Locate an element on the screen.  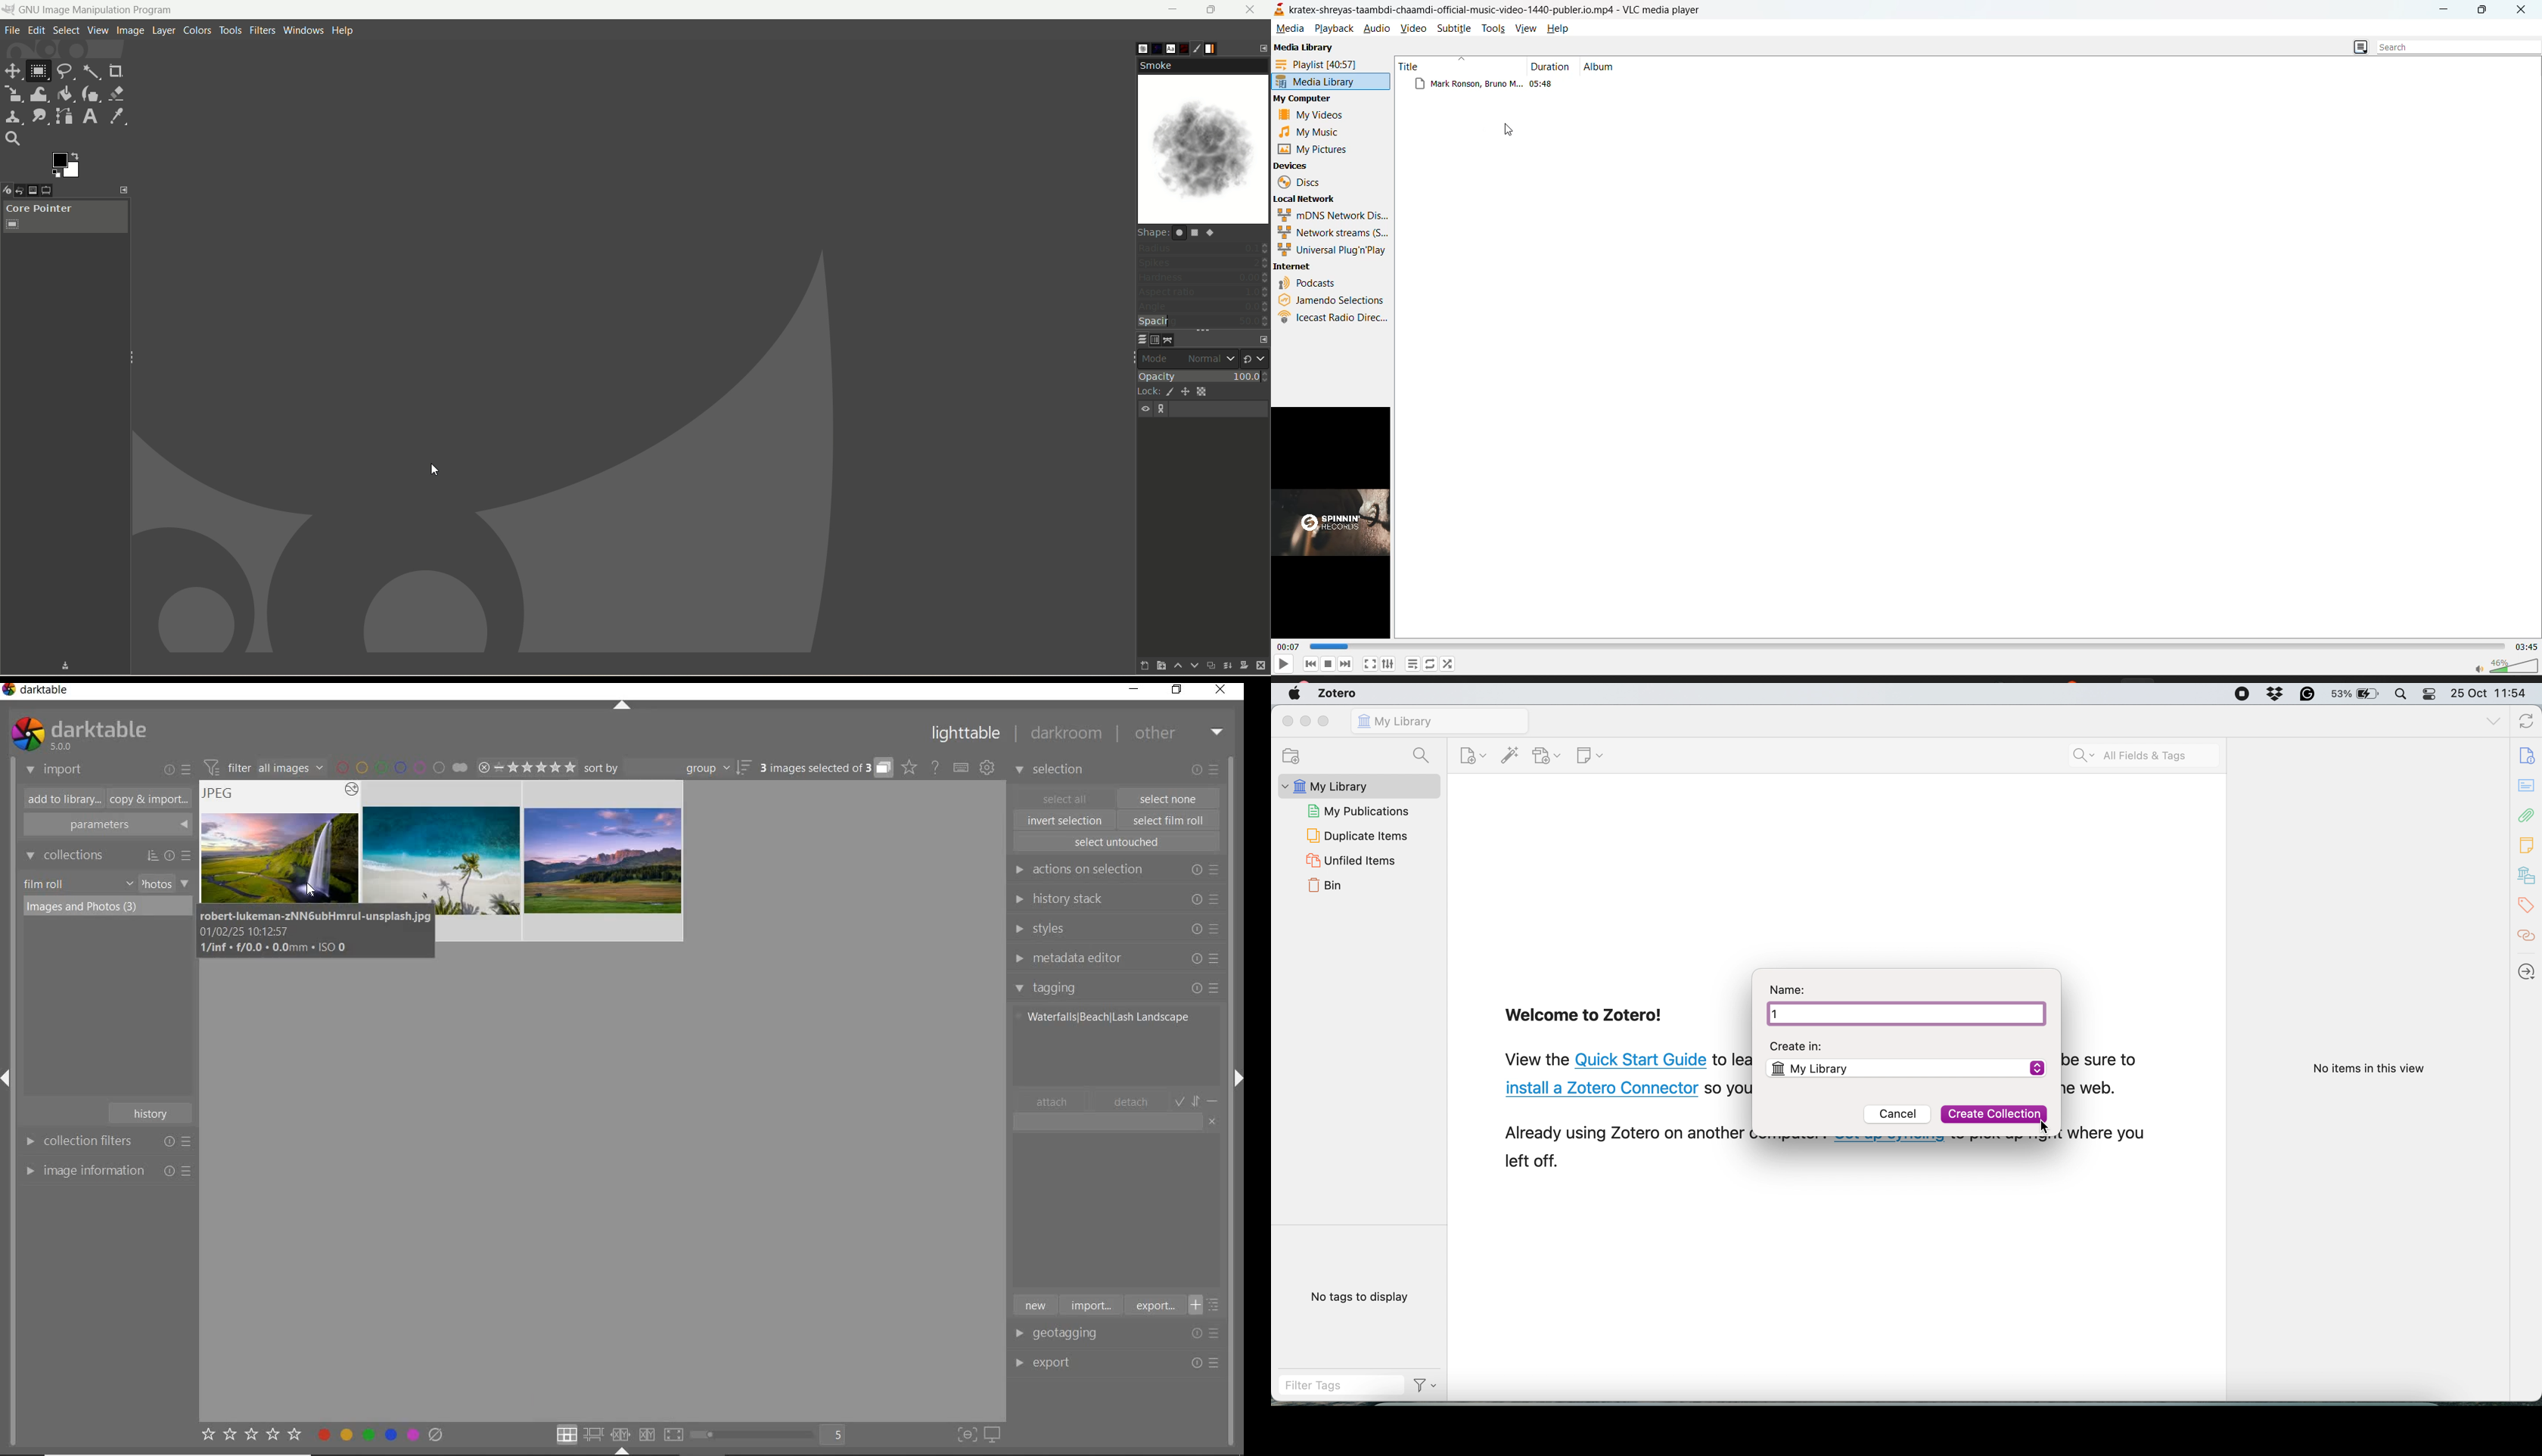
add to library is located at coordinates (60, 799).